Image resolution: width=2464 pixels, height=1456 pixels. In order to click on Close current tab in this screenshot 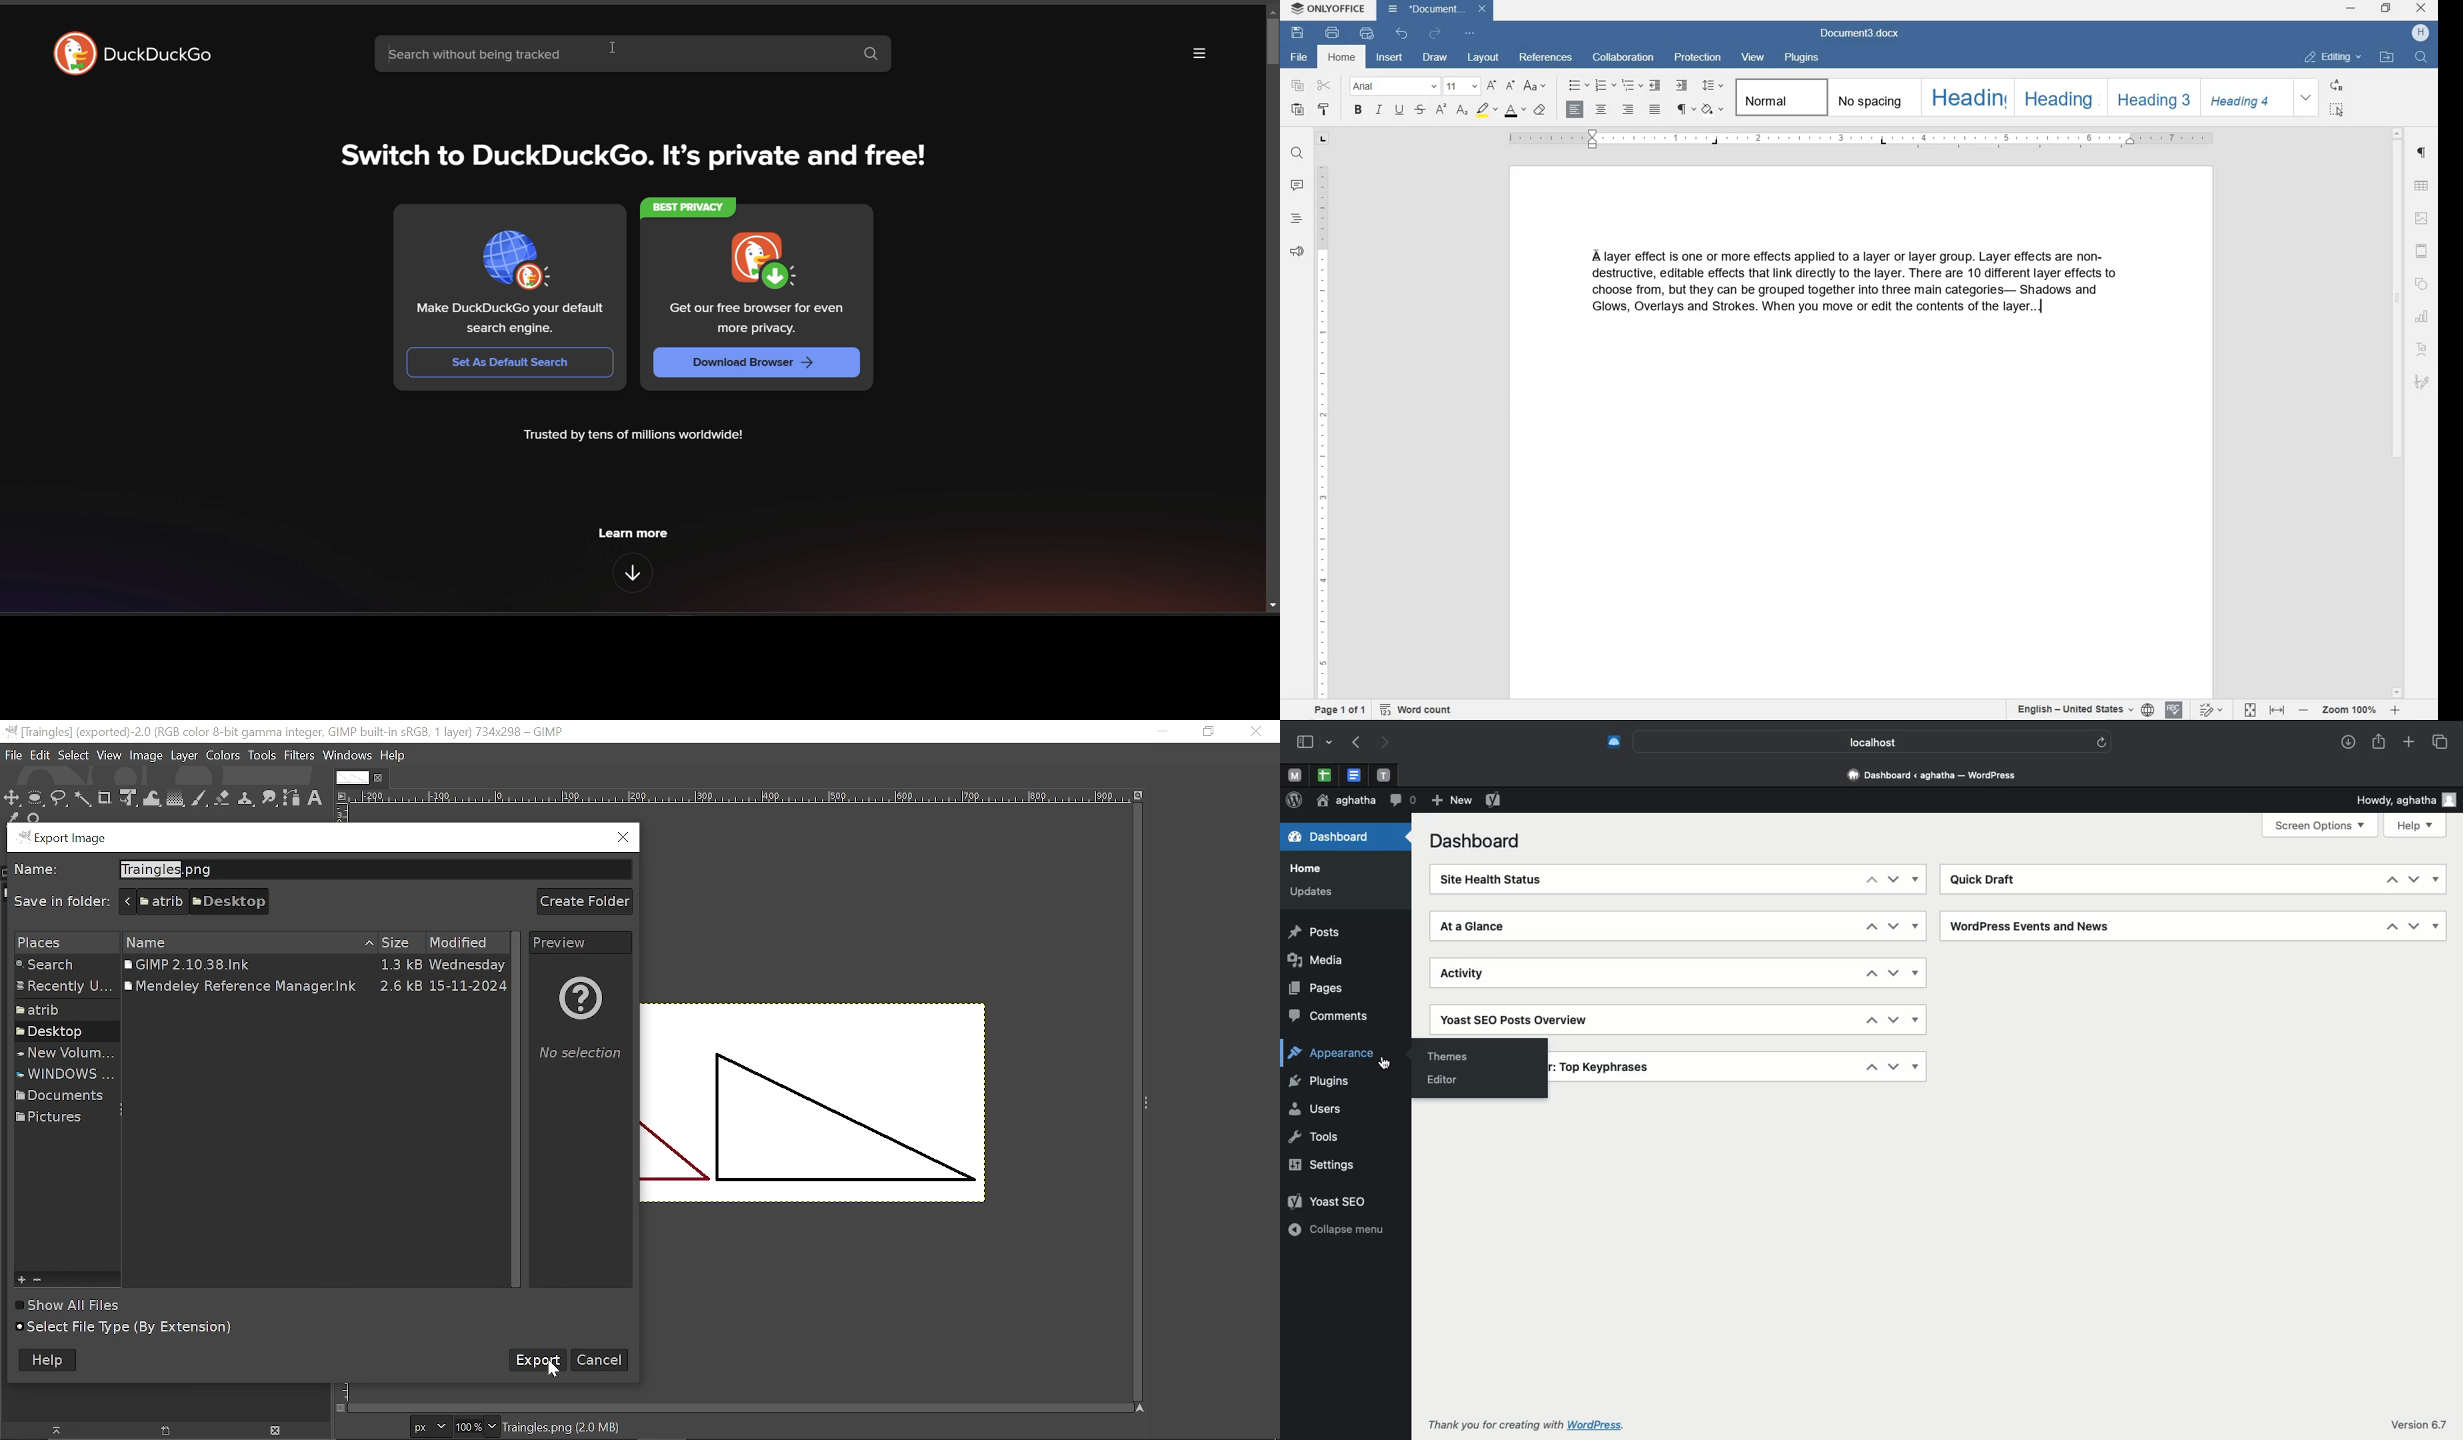, I will do `click(379, 778)`.